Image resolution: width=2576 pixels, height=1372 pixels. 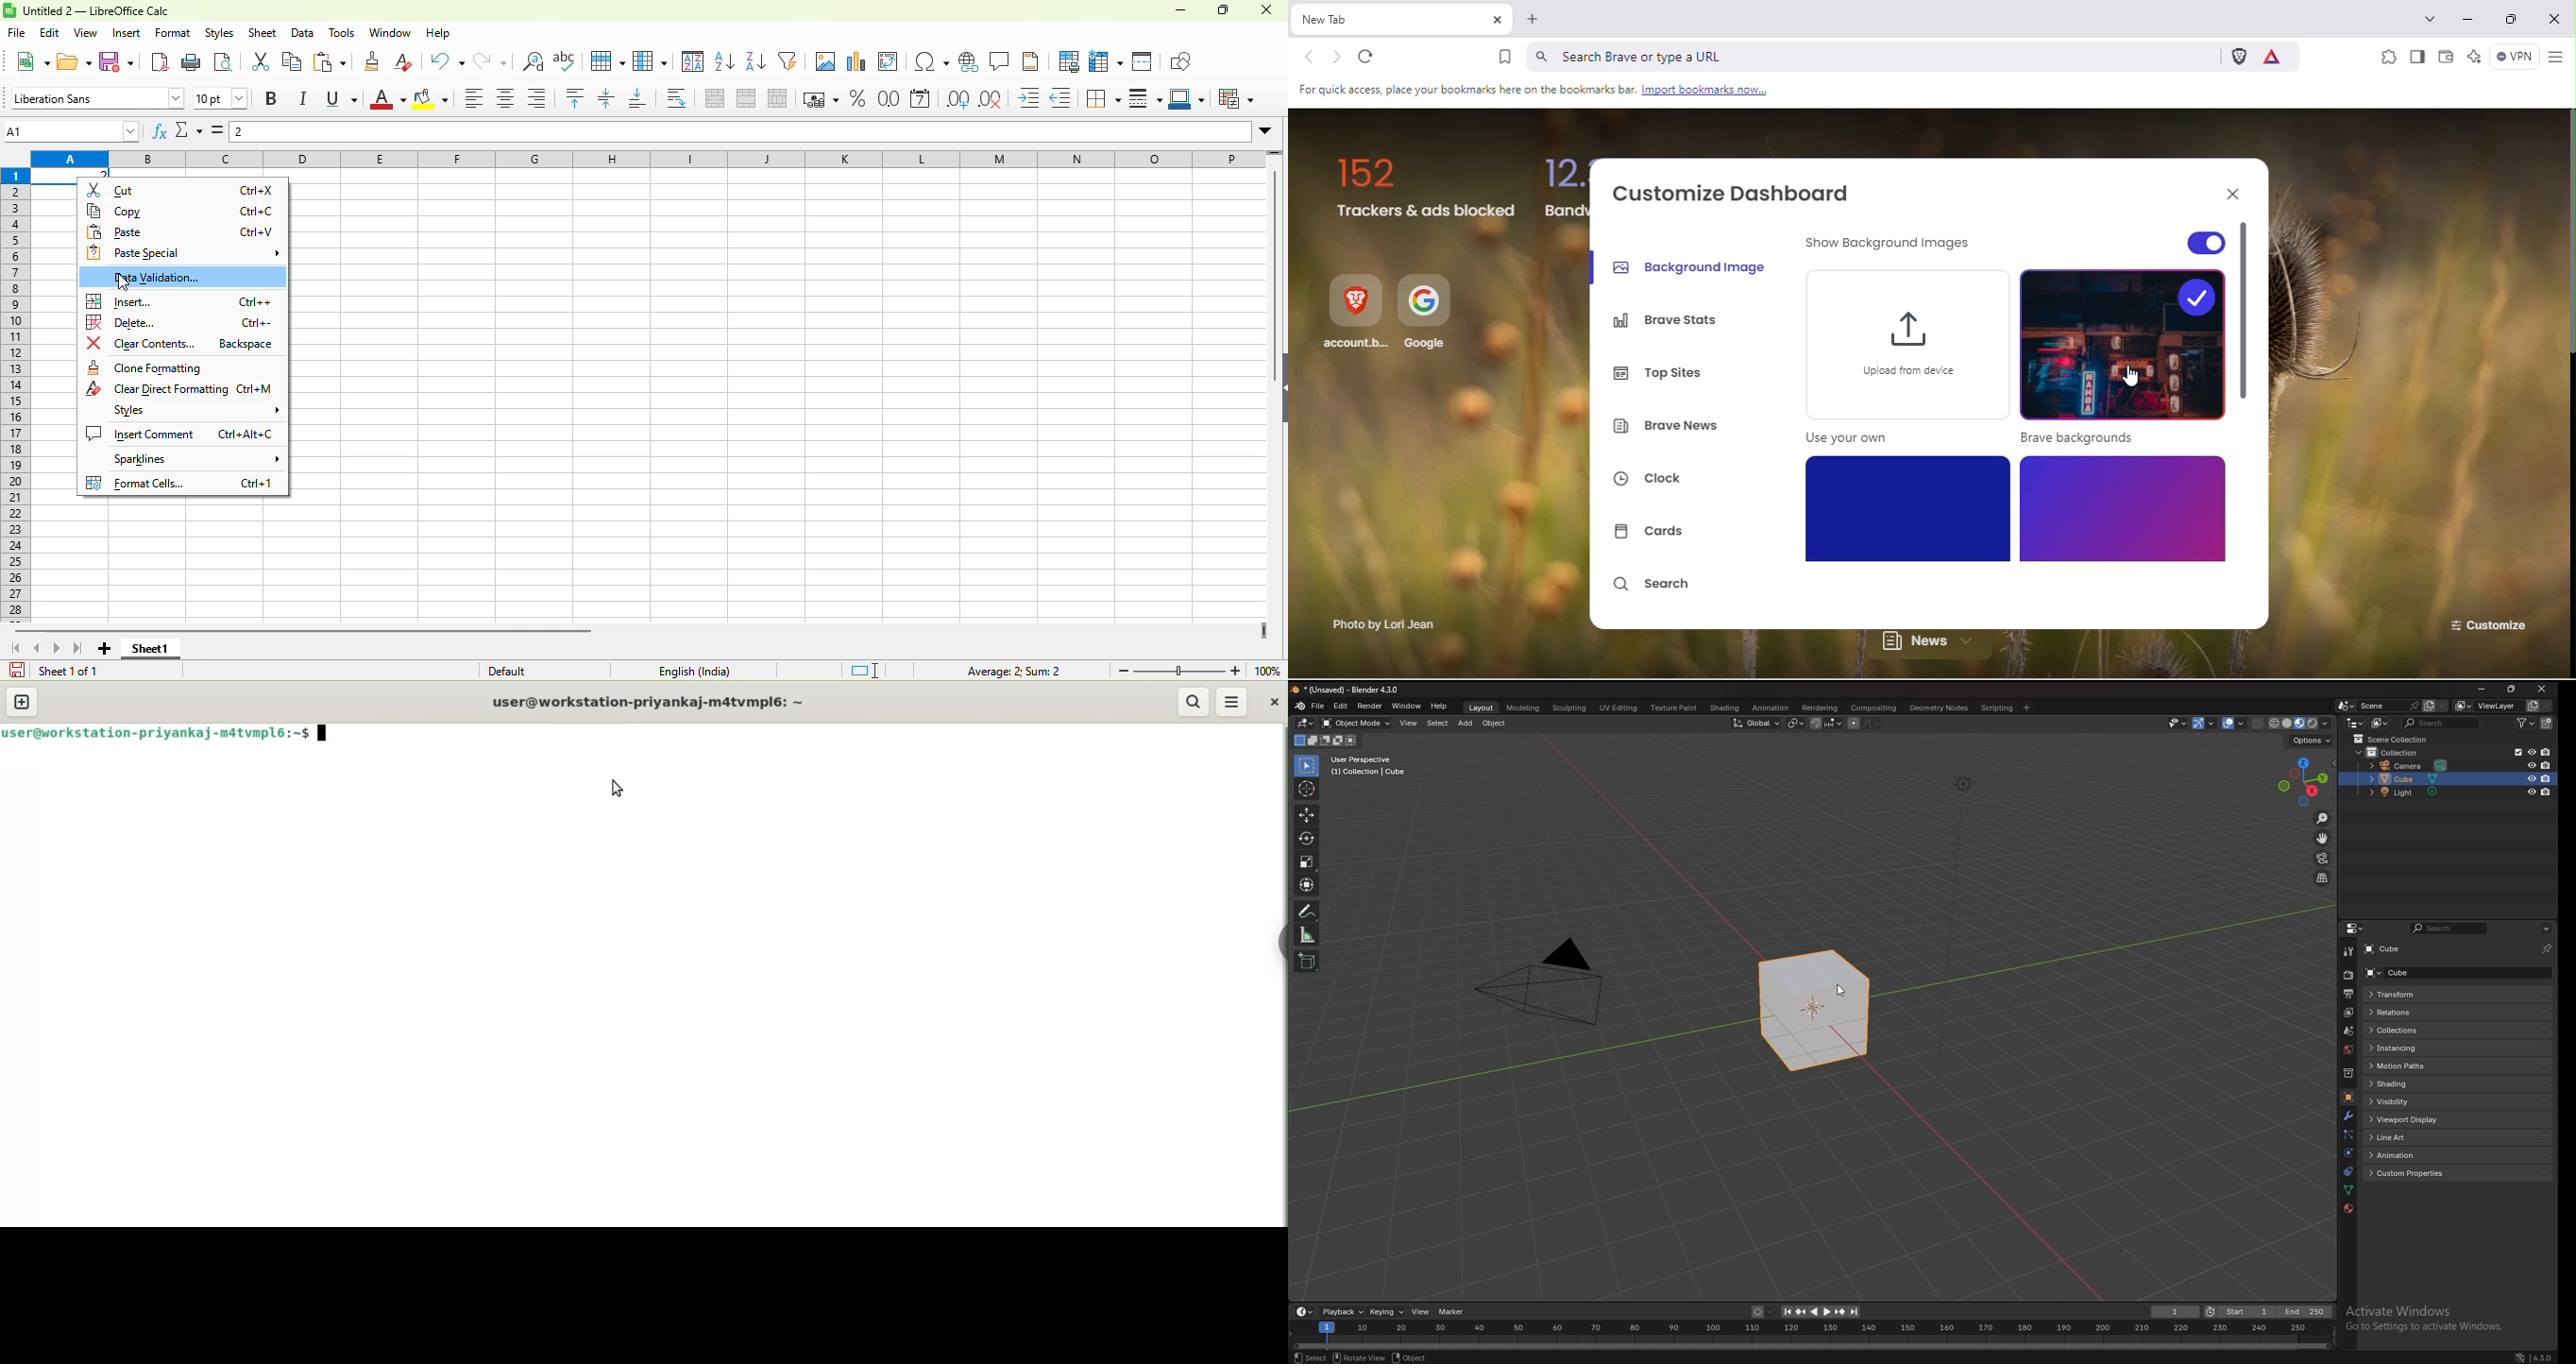 I want to click on sheet 1, so click(x=157, y=649).